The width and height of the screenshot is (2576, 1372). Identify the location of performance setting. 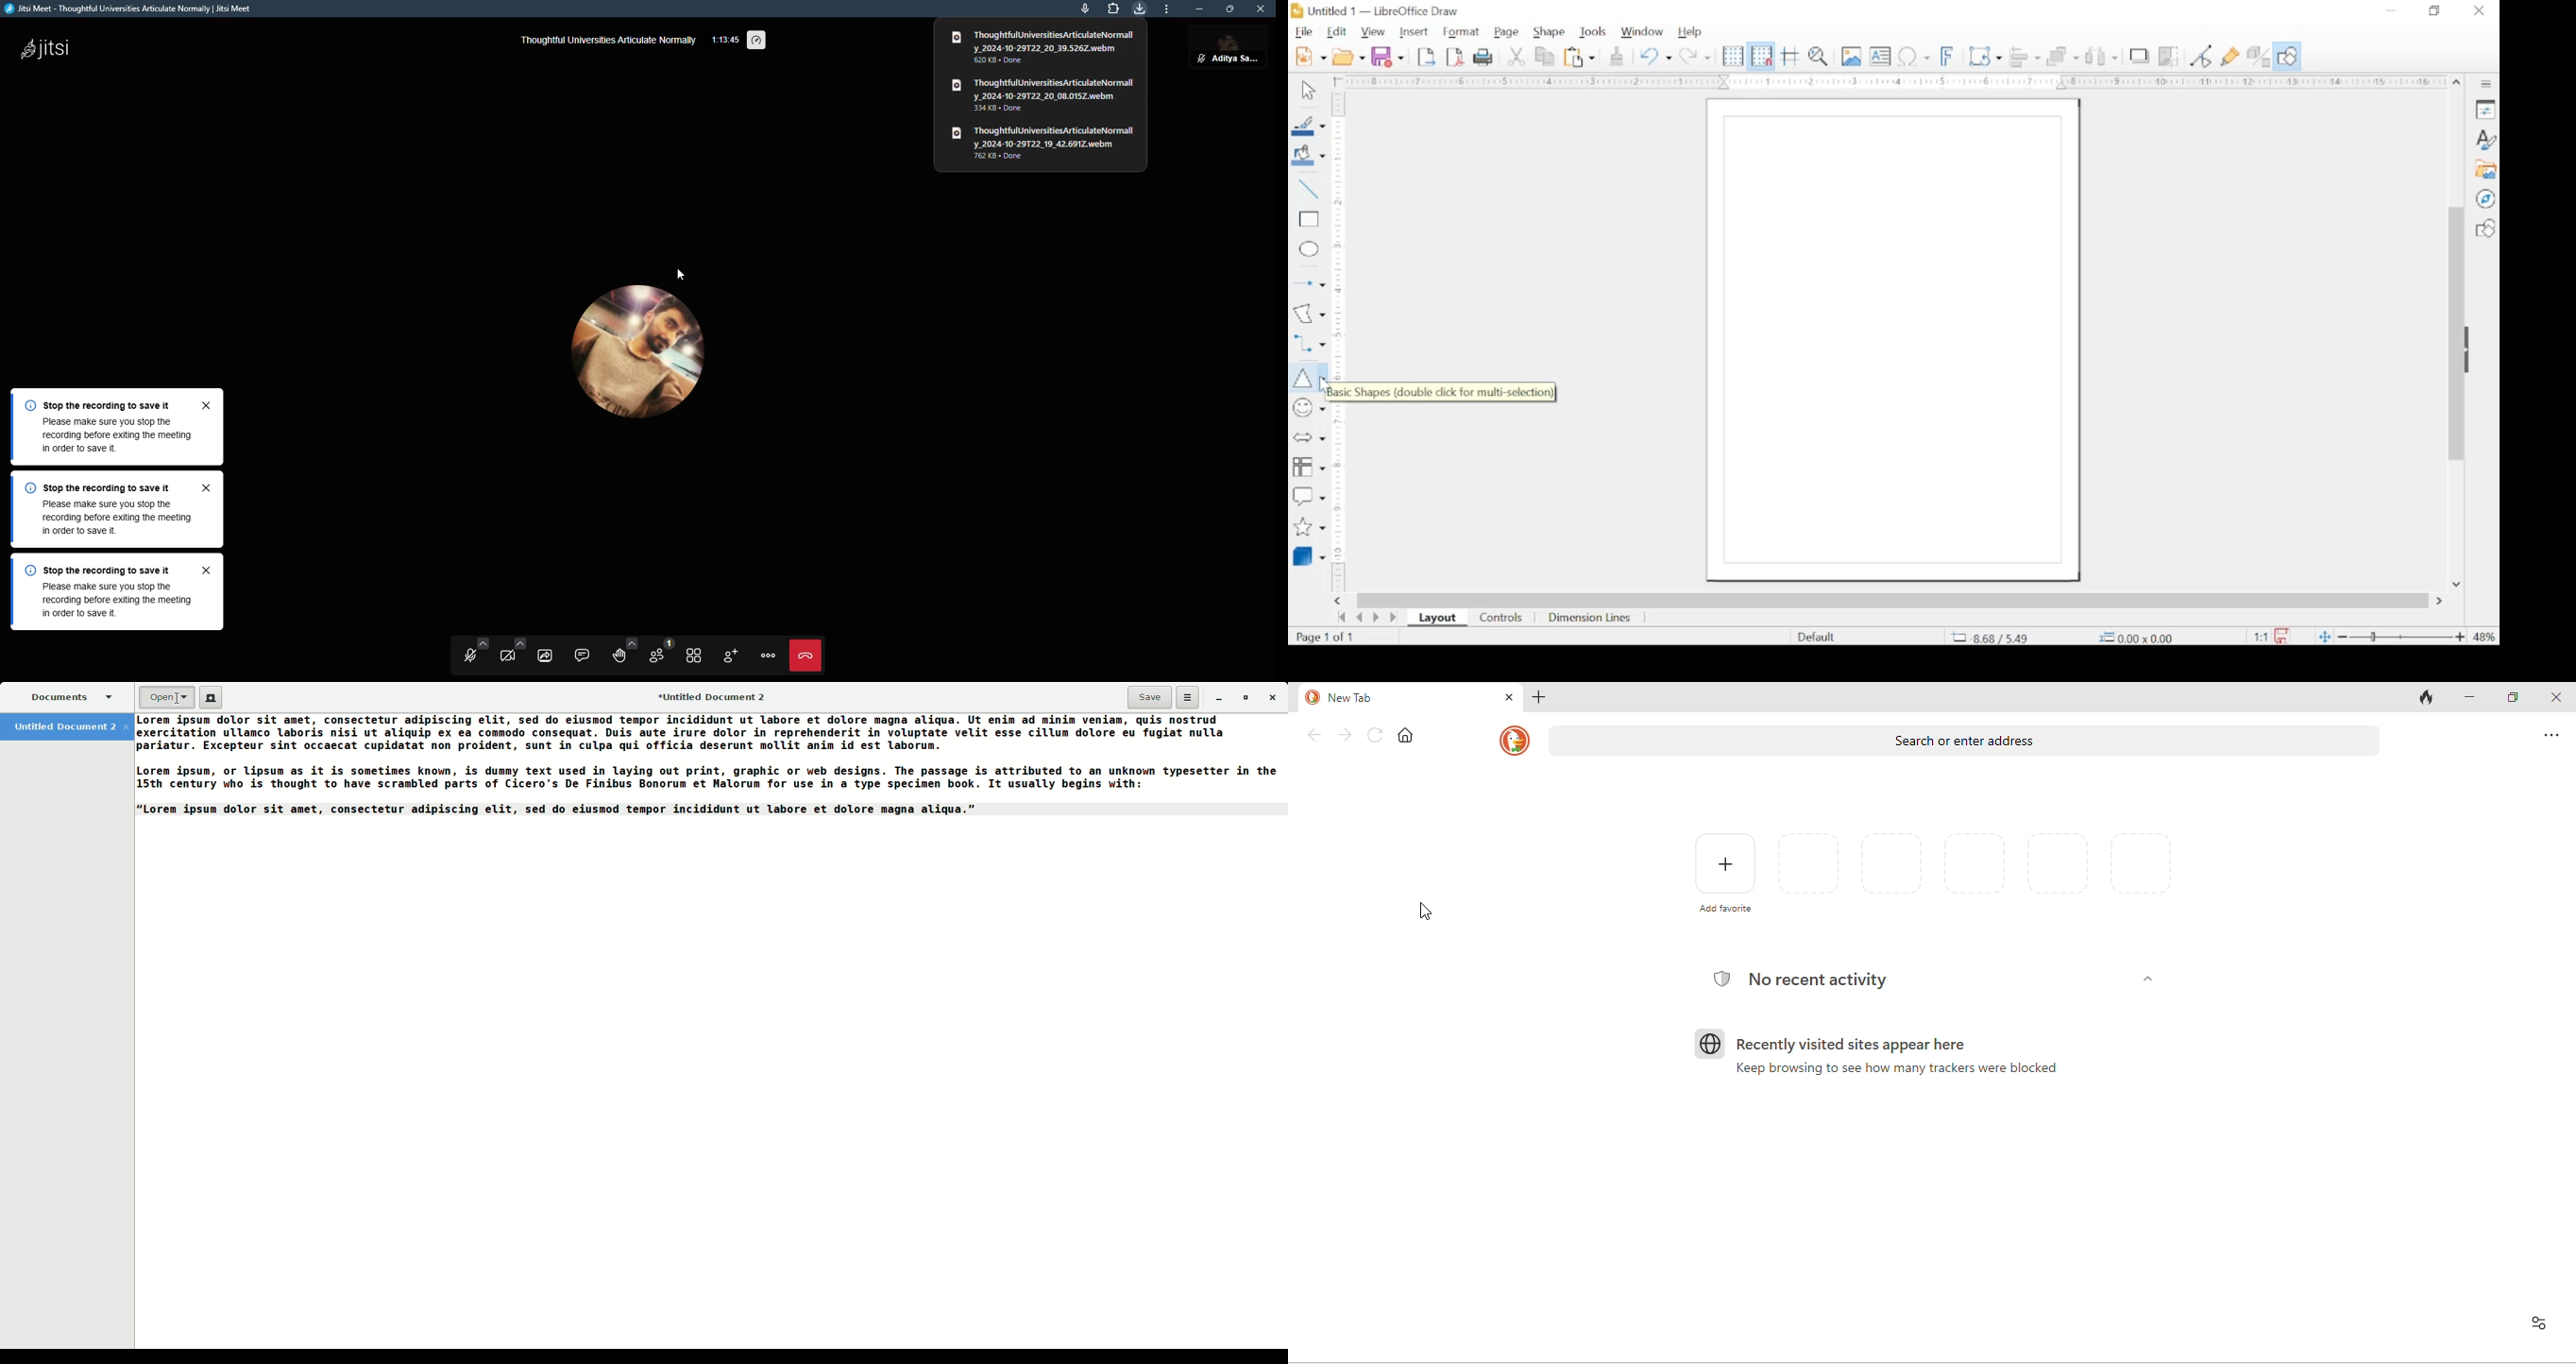
(763, 41).